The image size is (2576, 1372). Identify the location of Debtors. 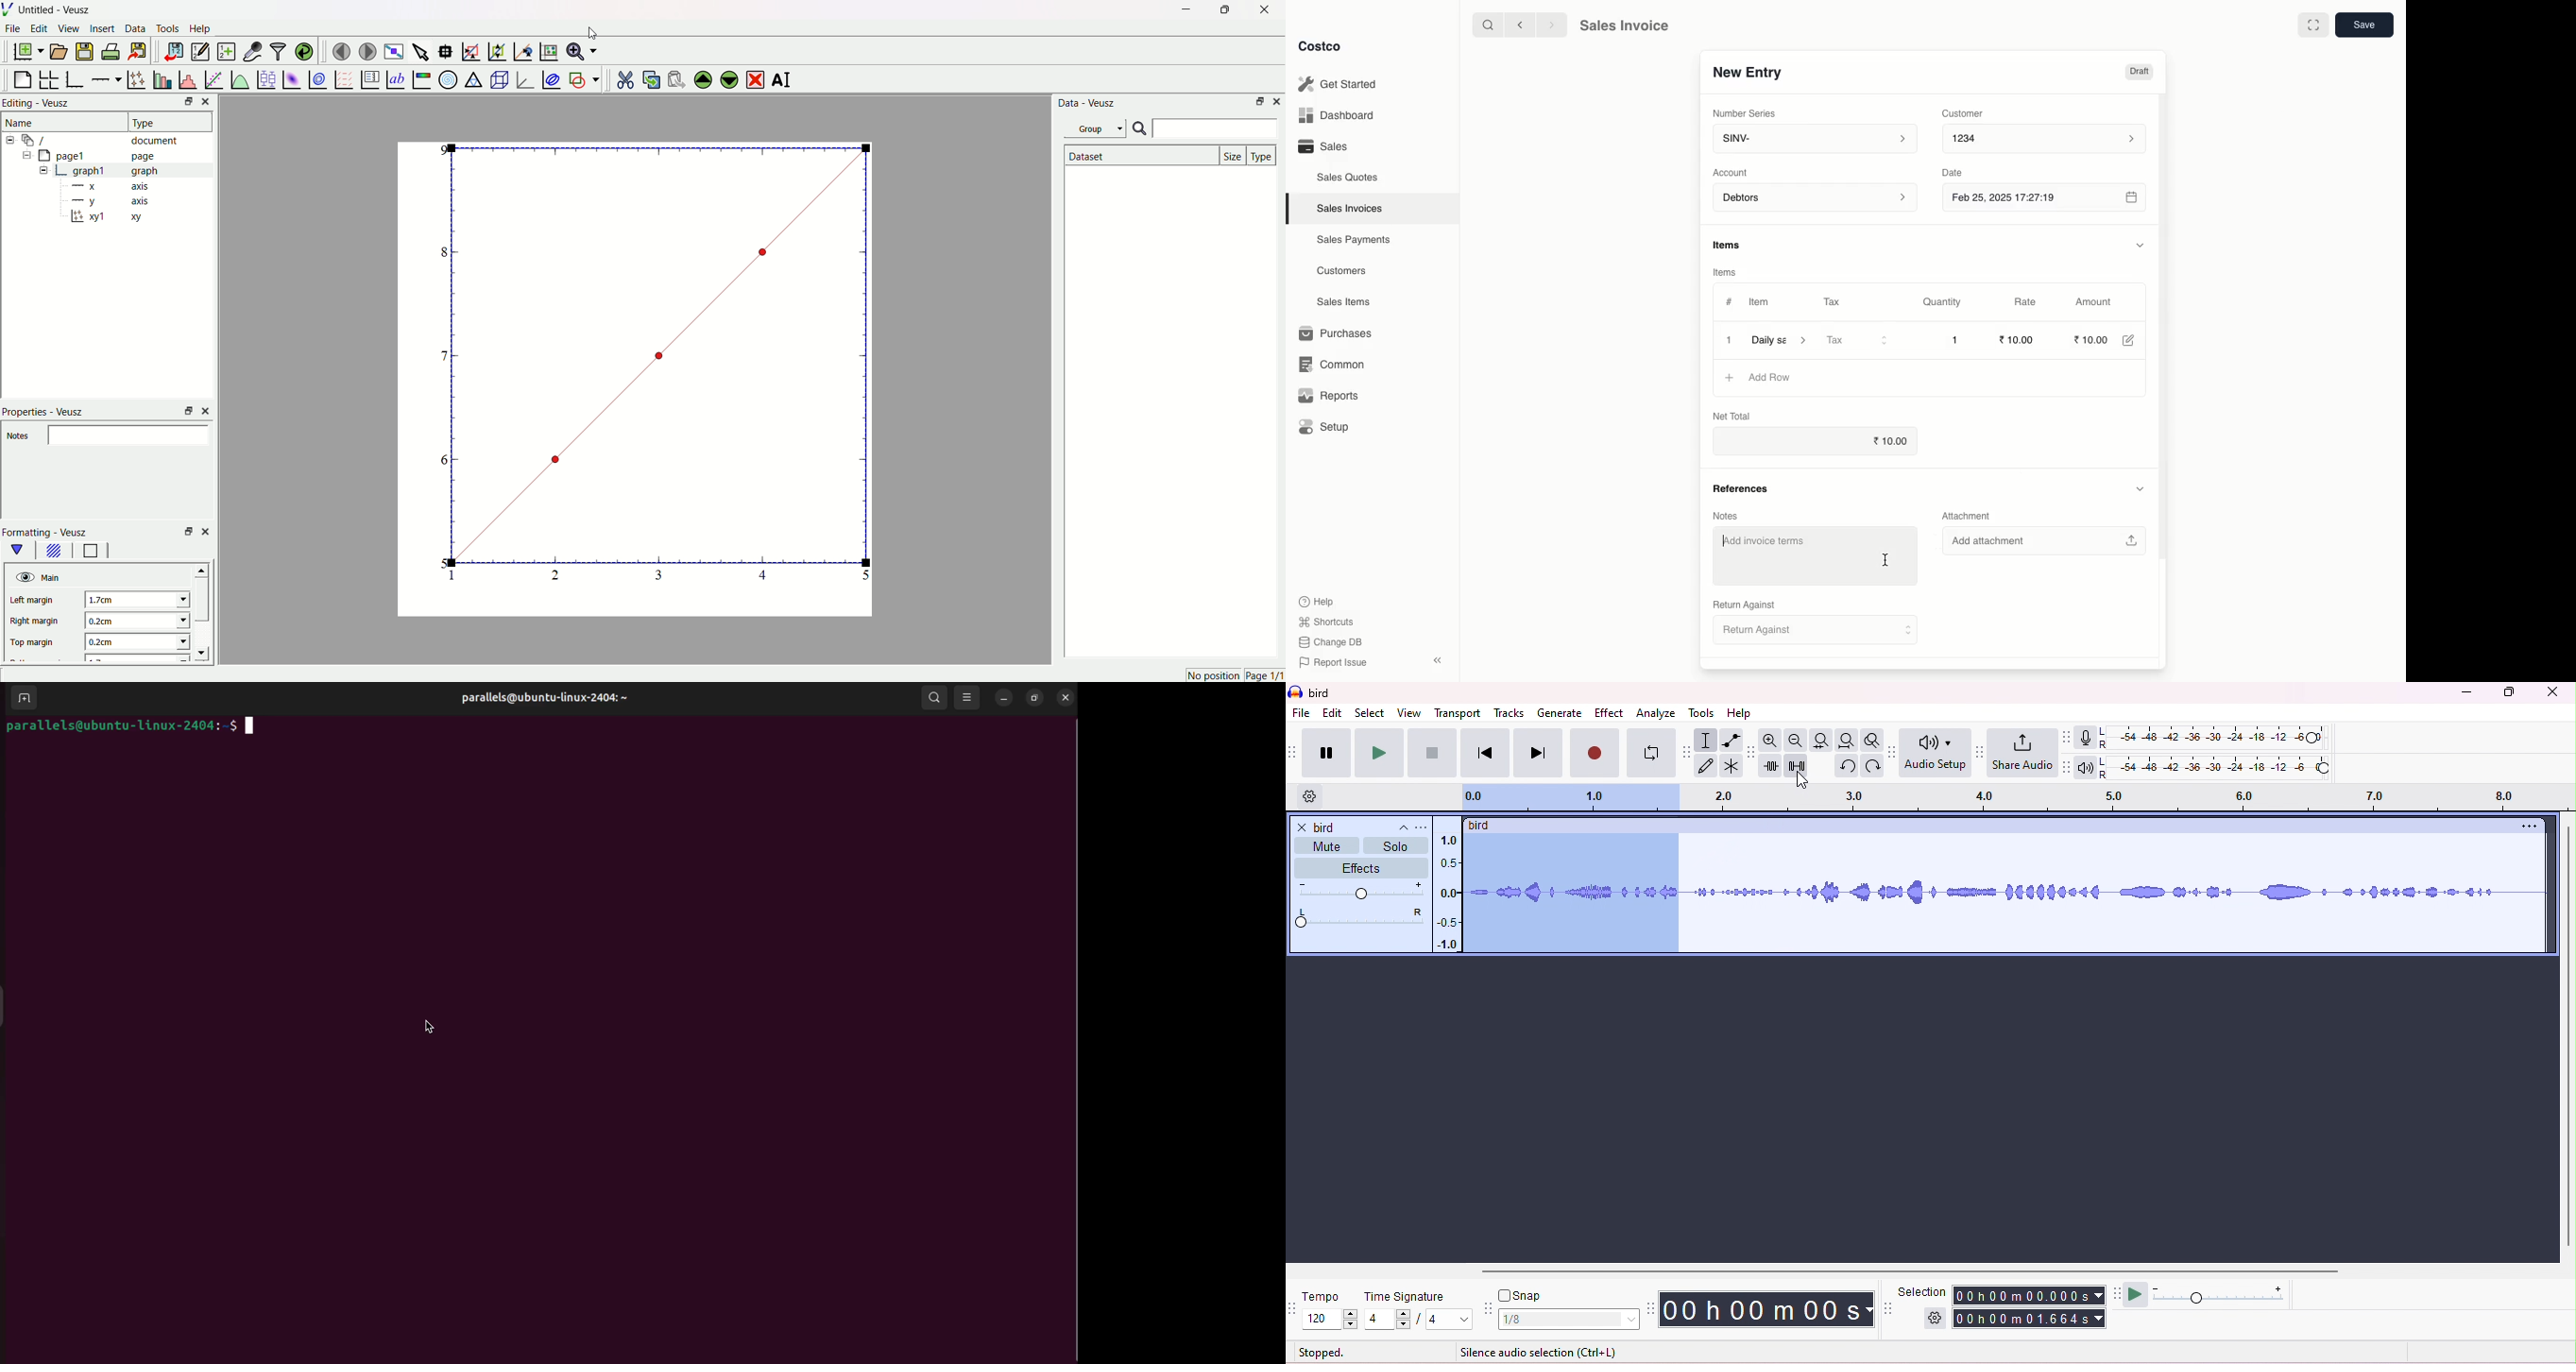
(1816, 199).